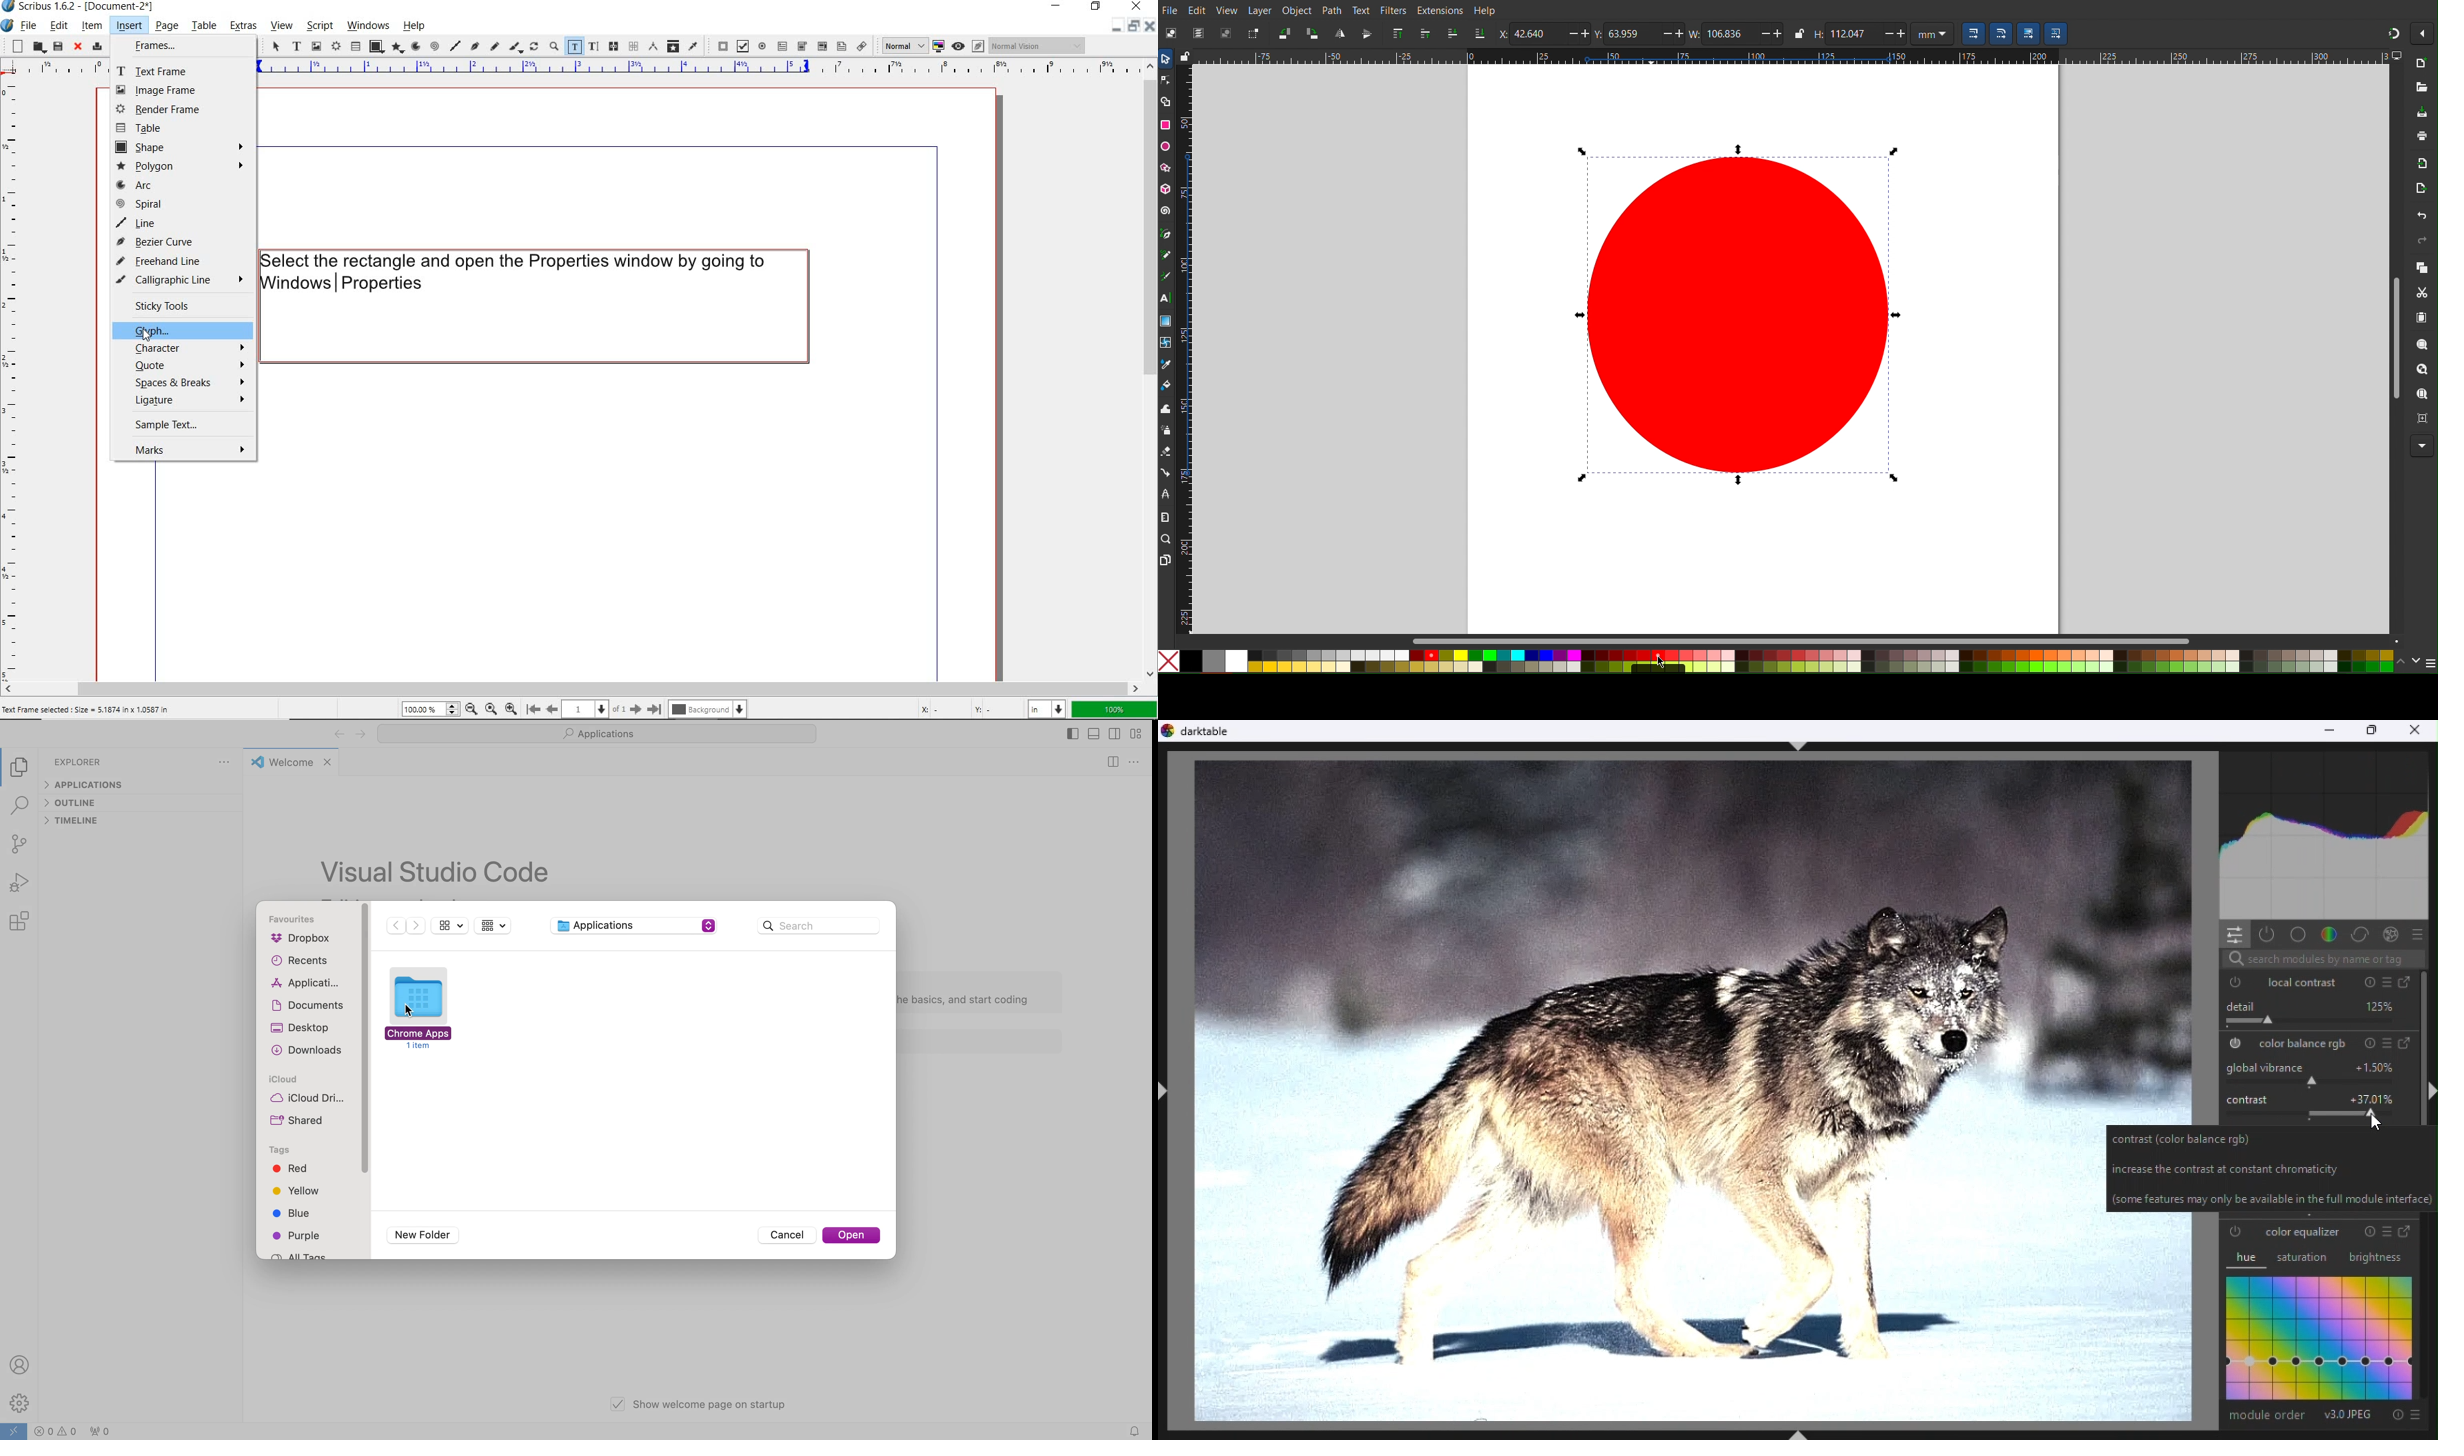 The height and width of the screenshot is (1456, 2464). What do you see at coordinates (182, 147) in the screenshot?
I see `shape` at bounding box center [182, 147].